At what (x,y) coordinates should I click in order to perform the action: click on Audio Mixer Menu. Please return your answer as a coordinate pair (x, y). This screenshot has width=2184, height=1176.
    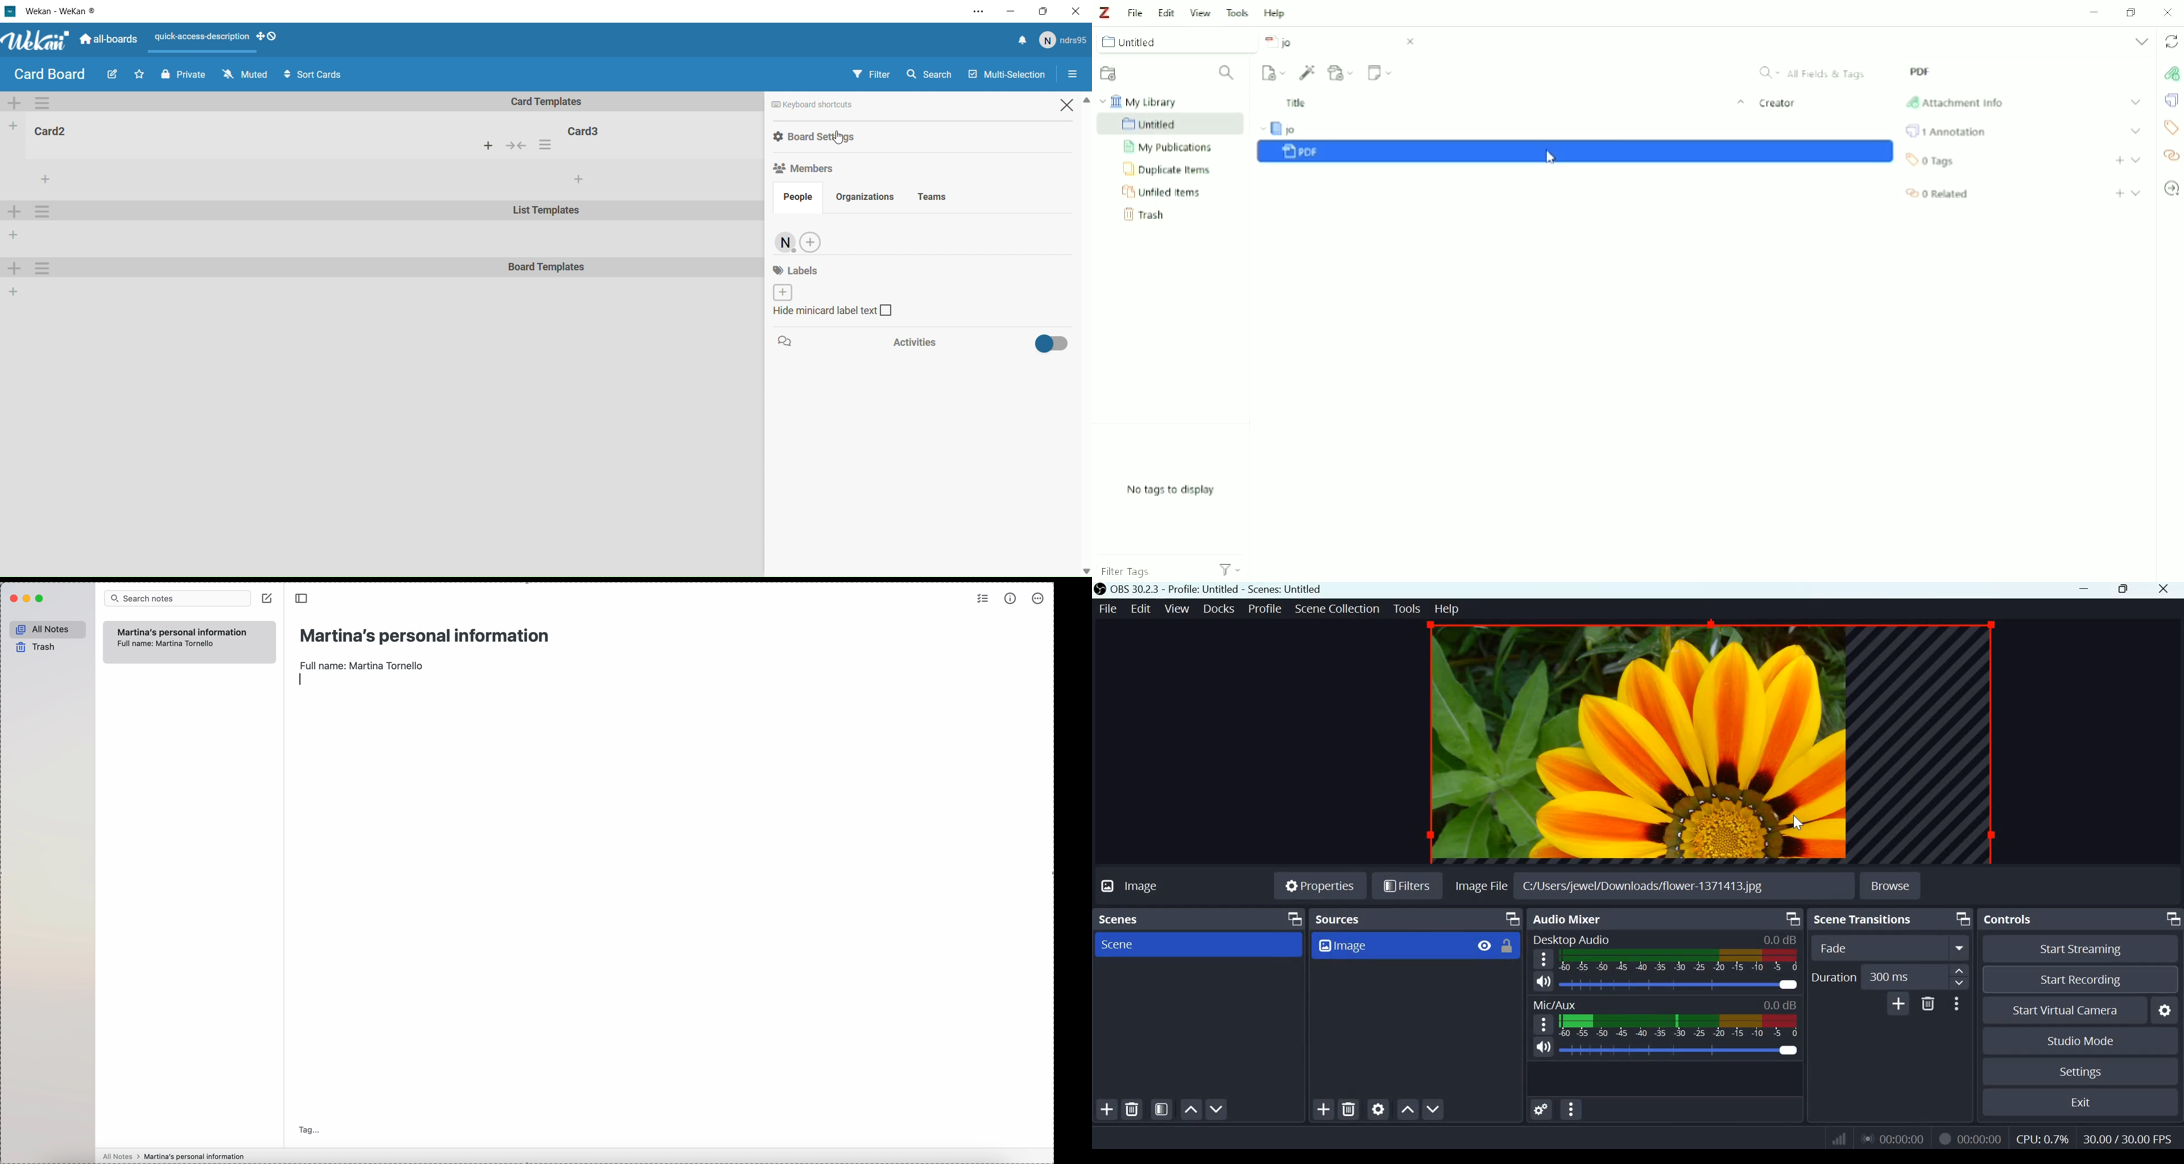
    Looking at the image, I should click on (1572, 1110).